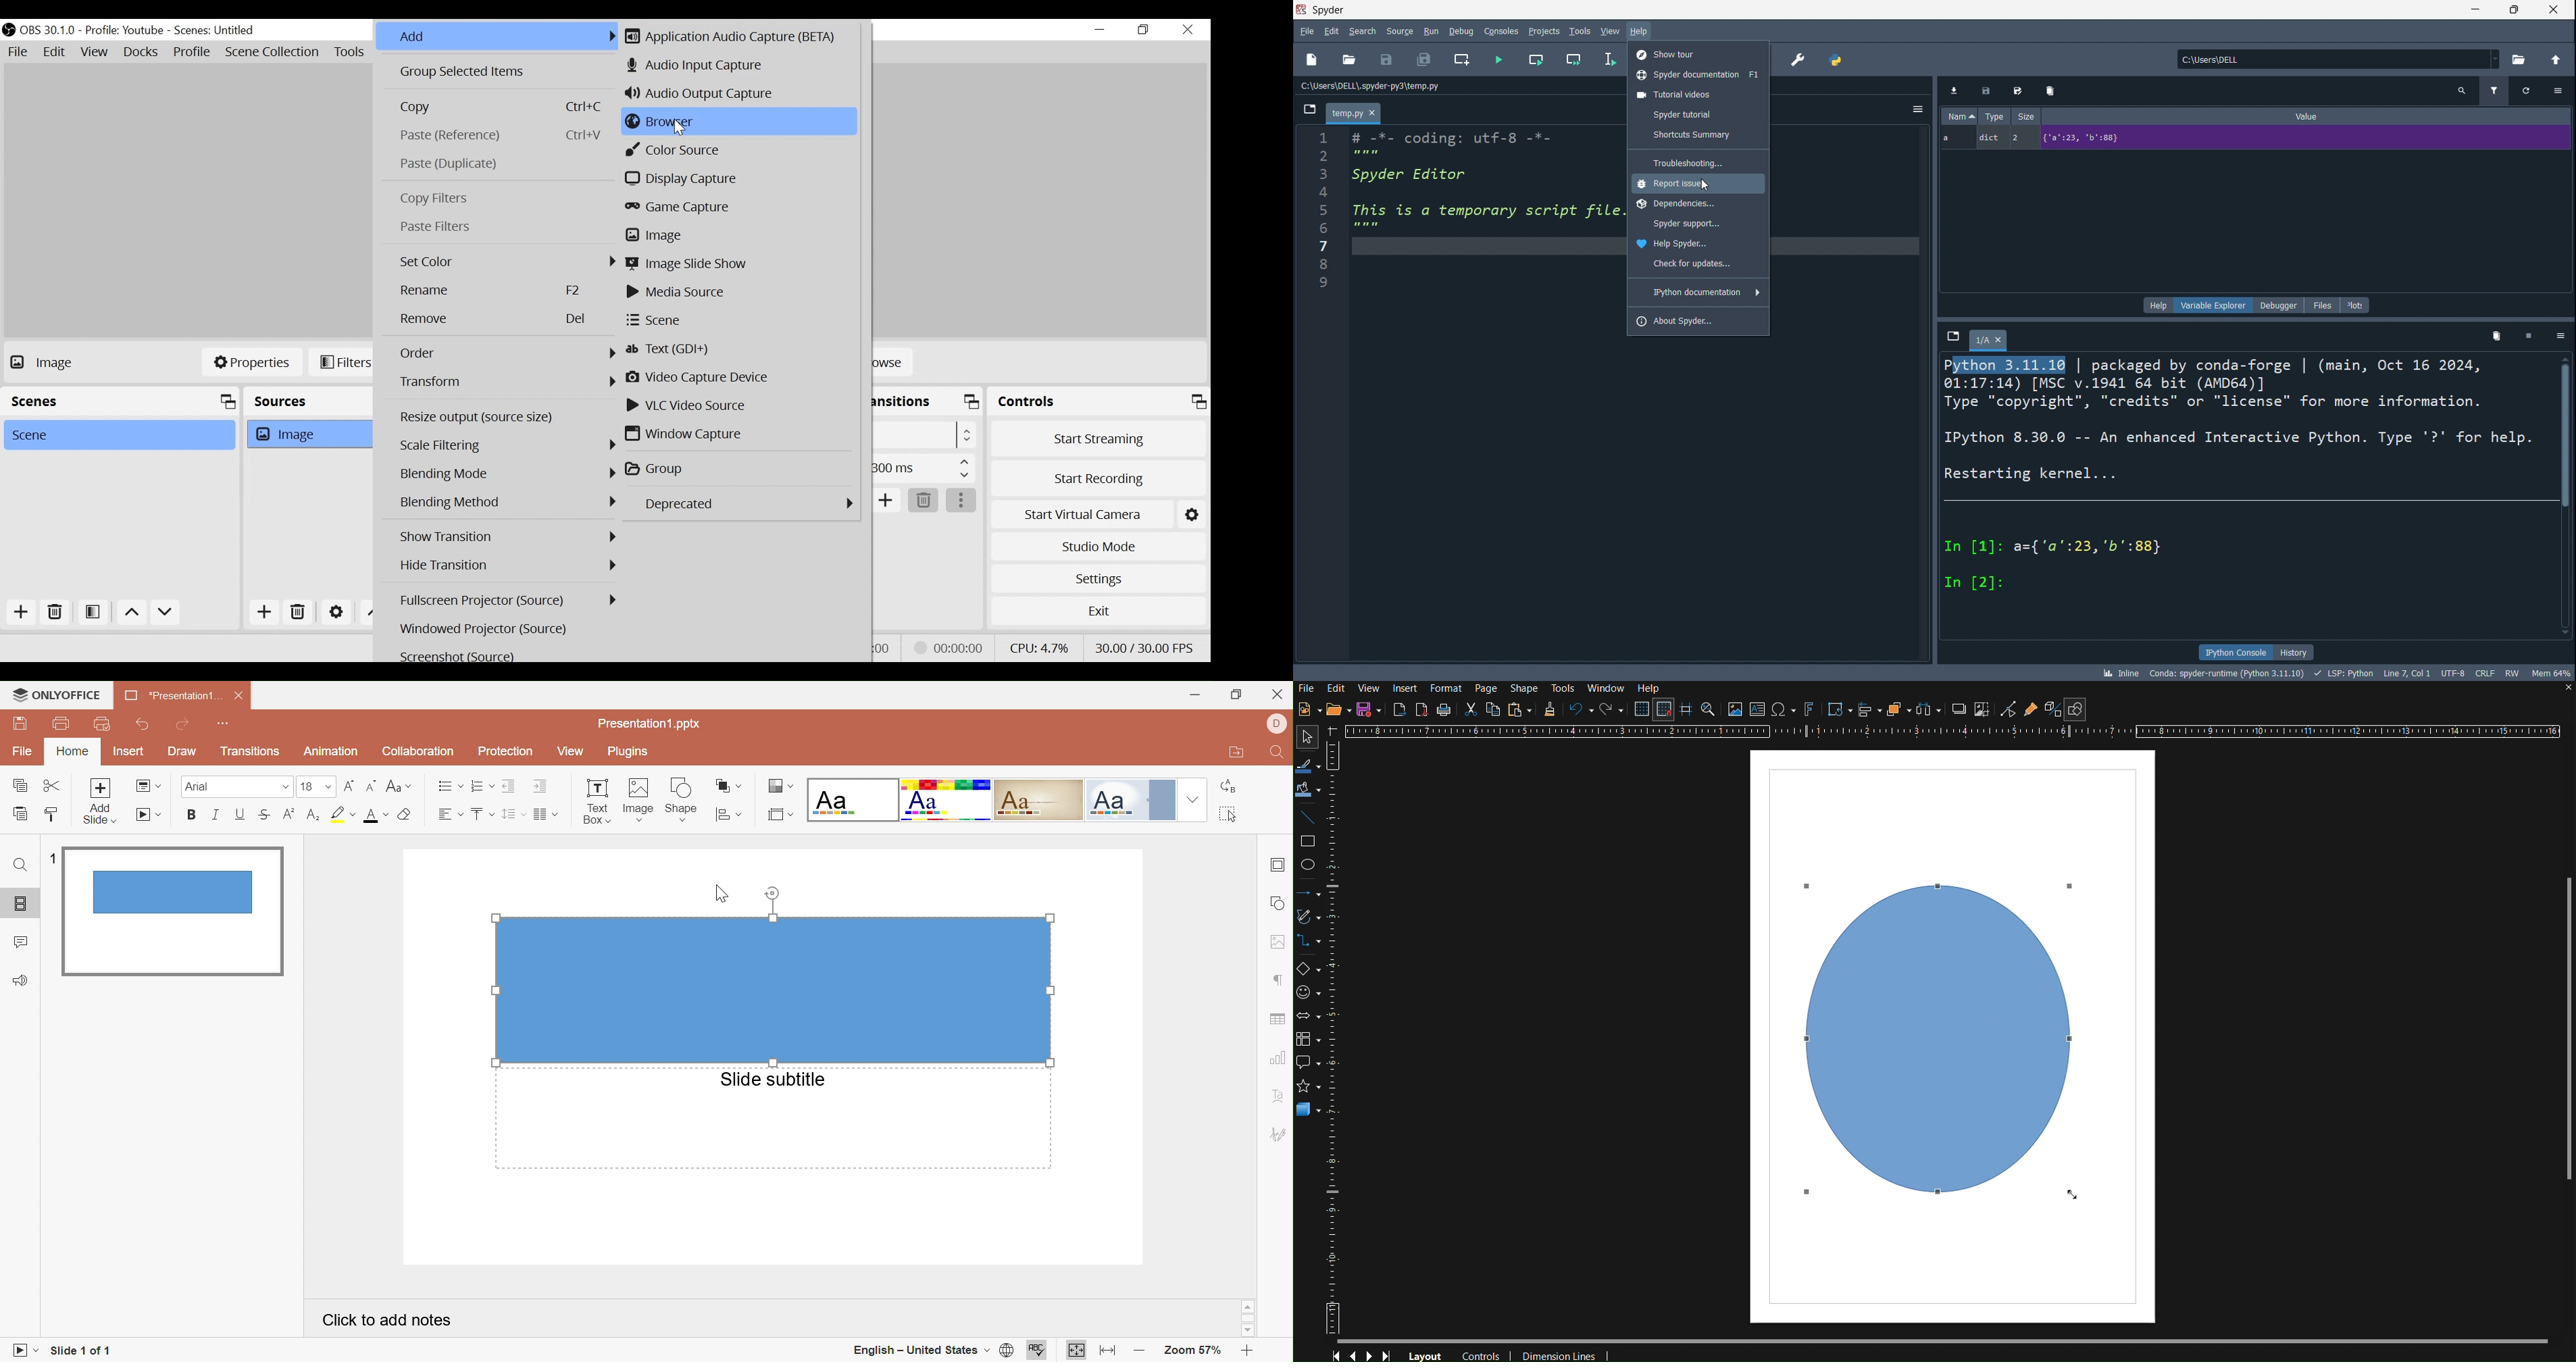  I want to click on move up, so click(133, 613).